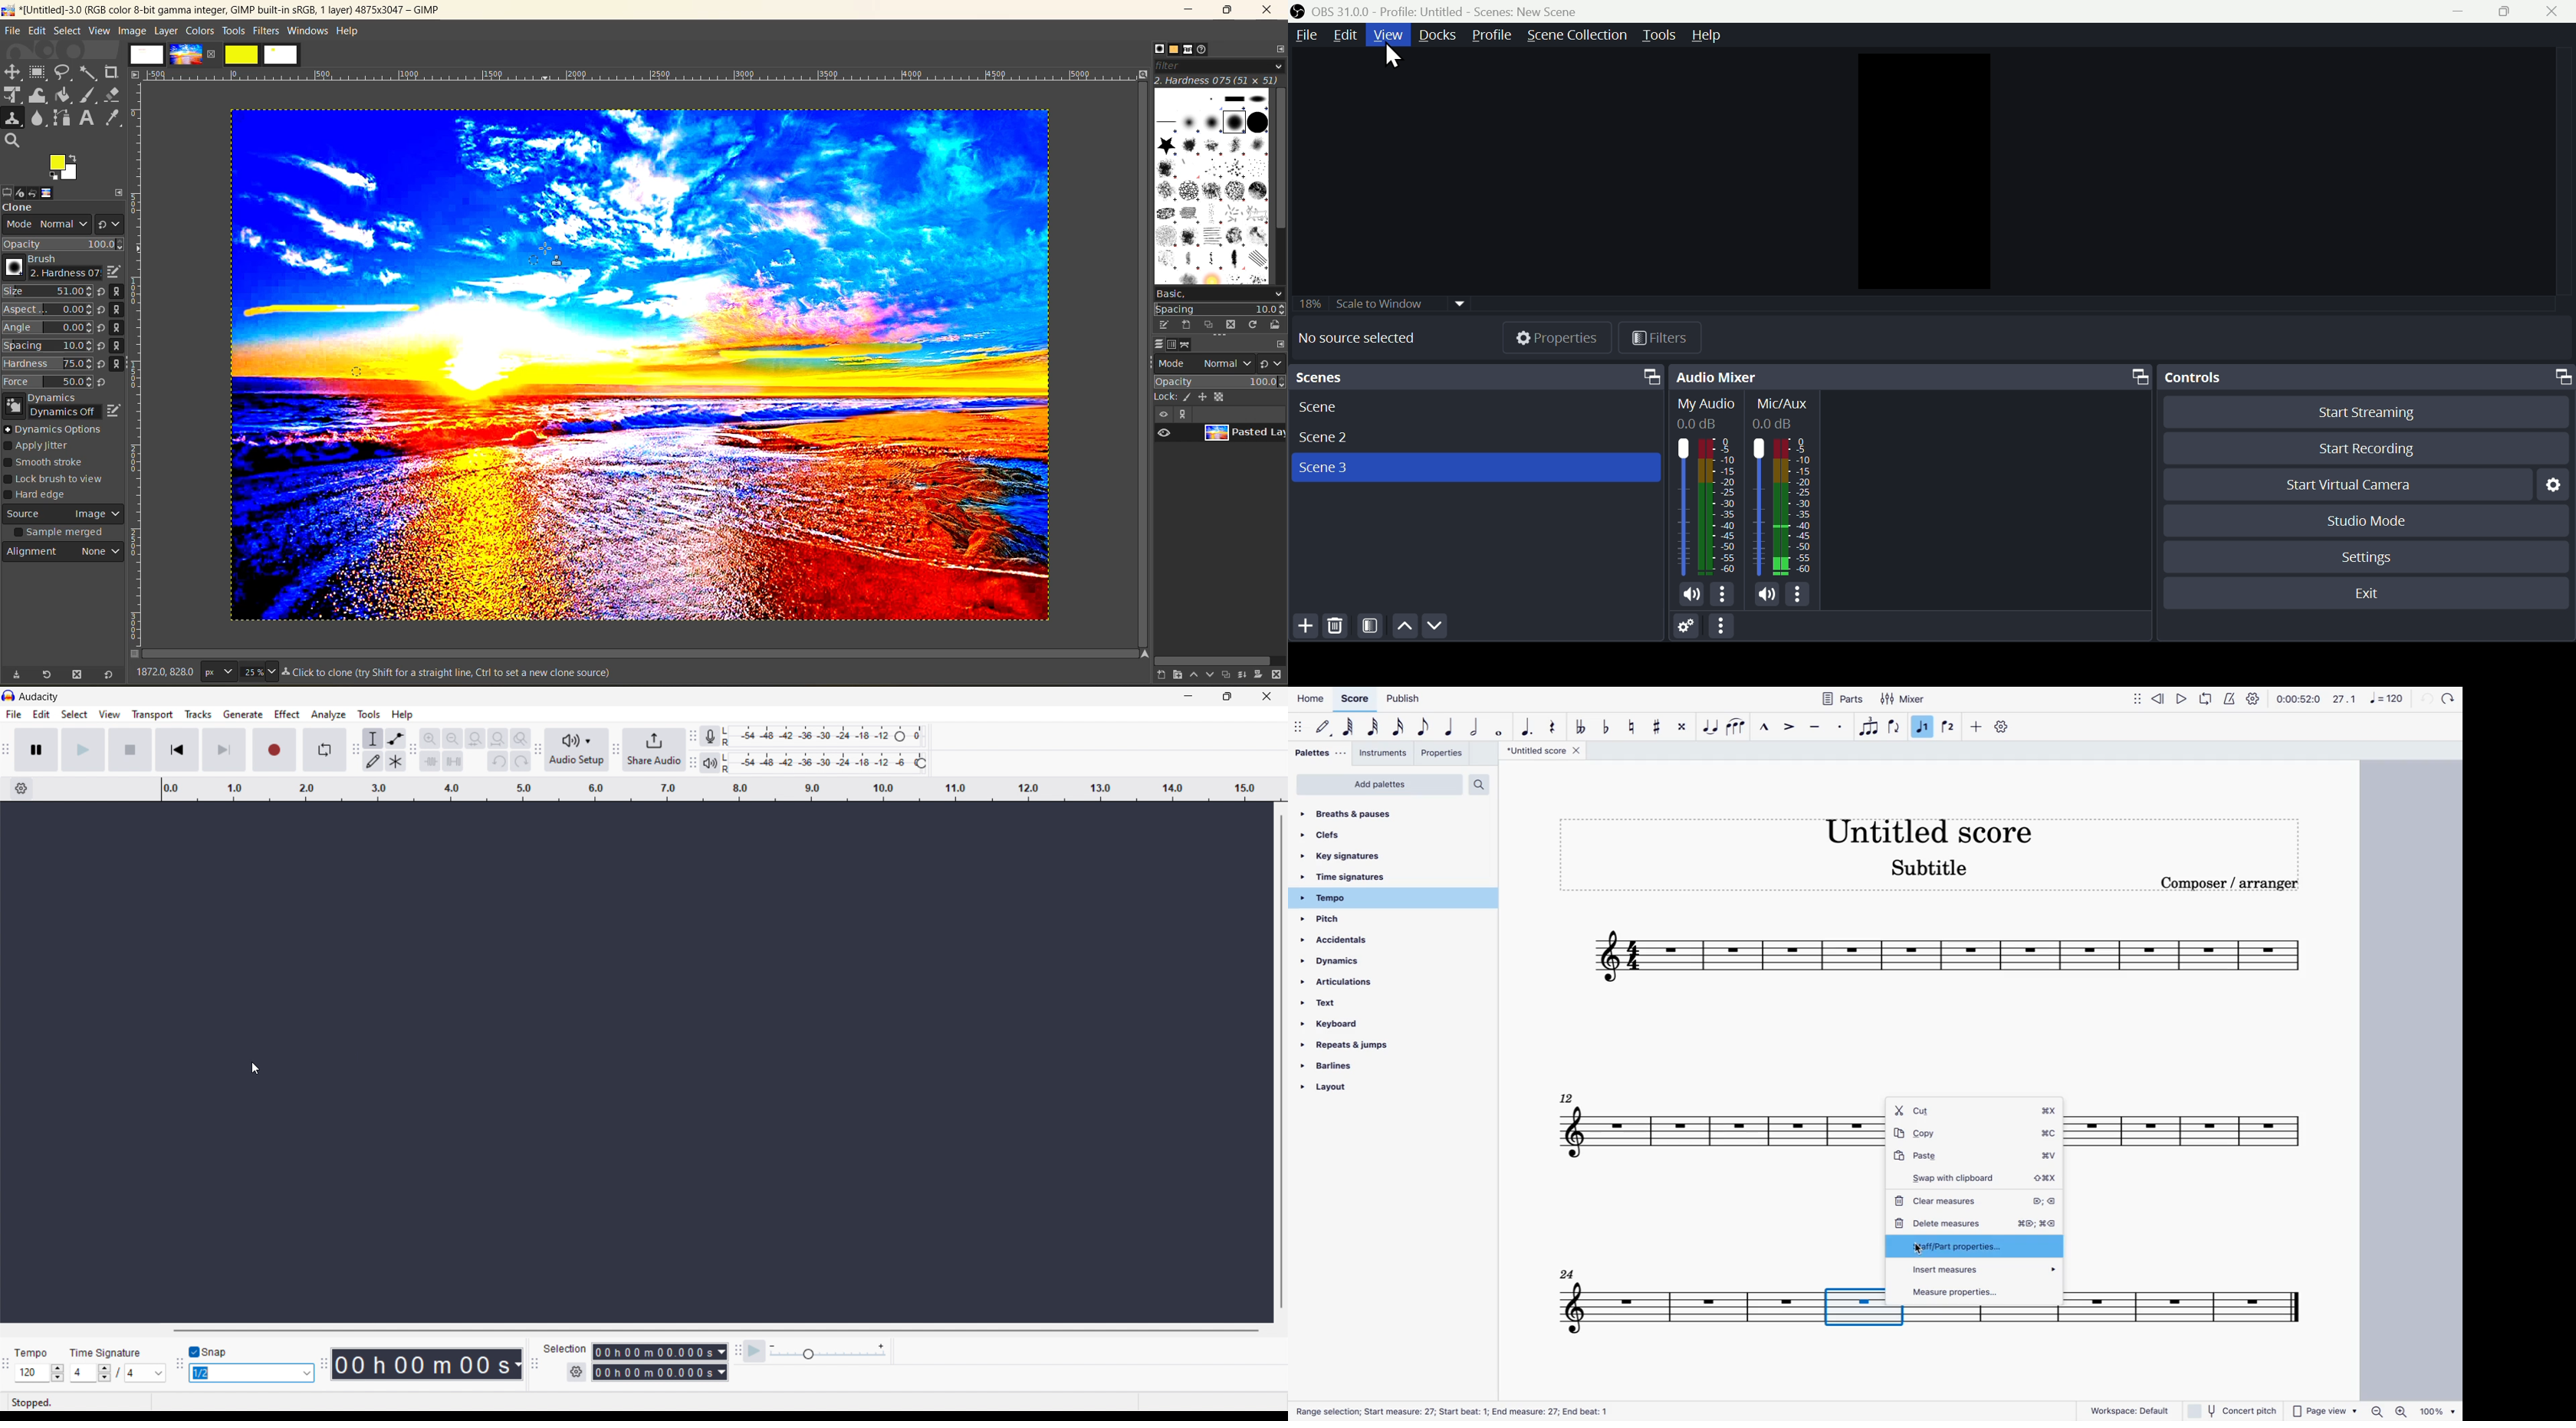 The image size is (2576, 1428). Describe the element at coordinates (1189, 397) in the screenshot. I see `painting tool` at that location.